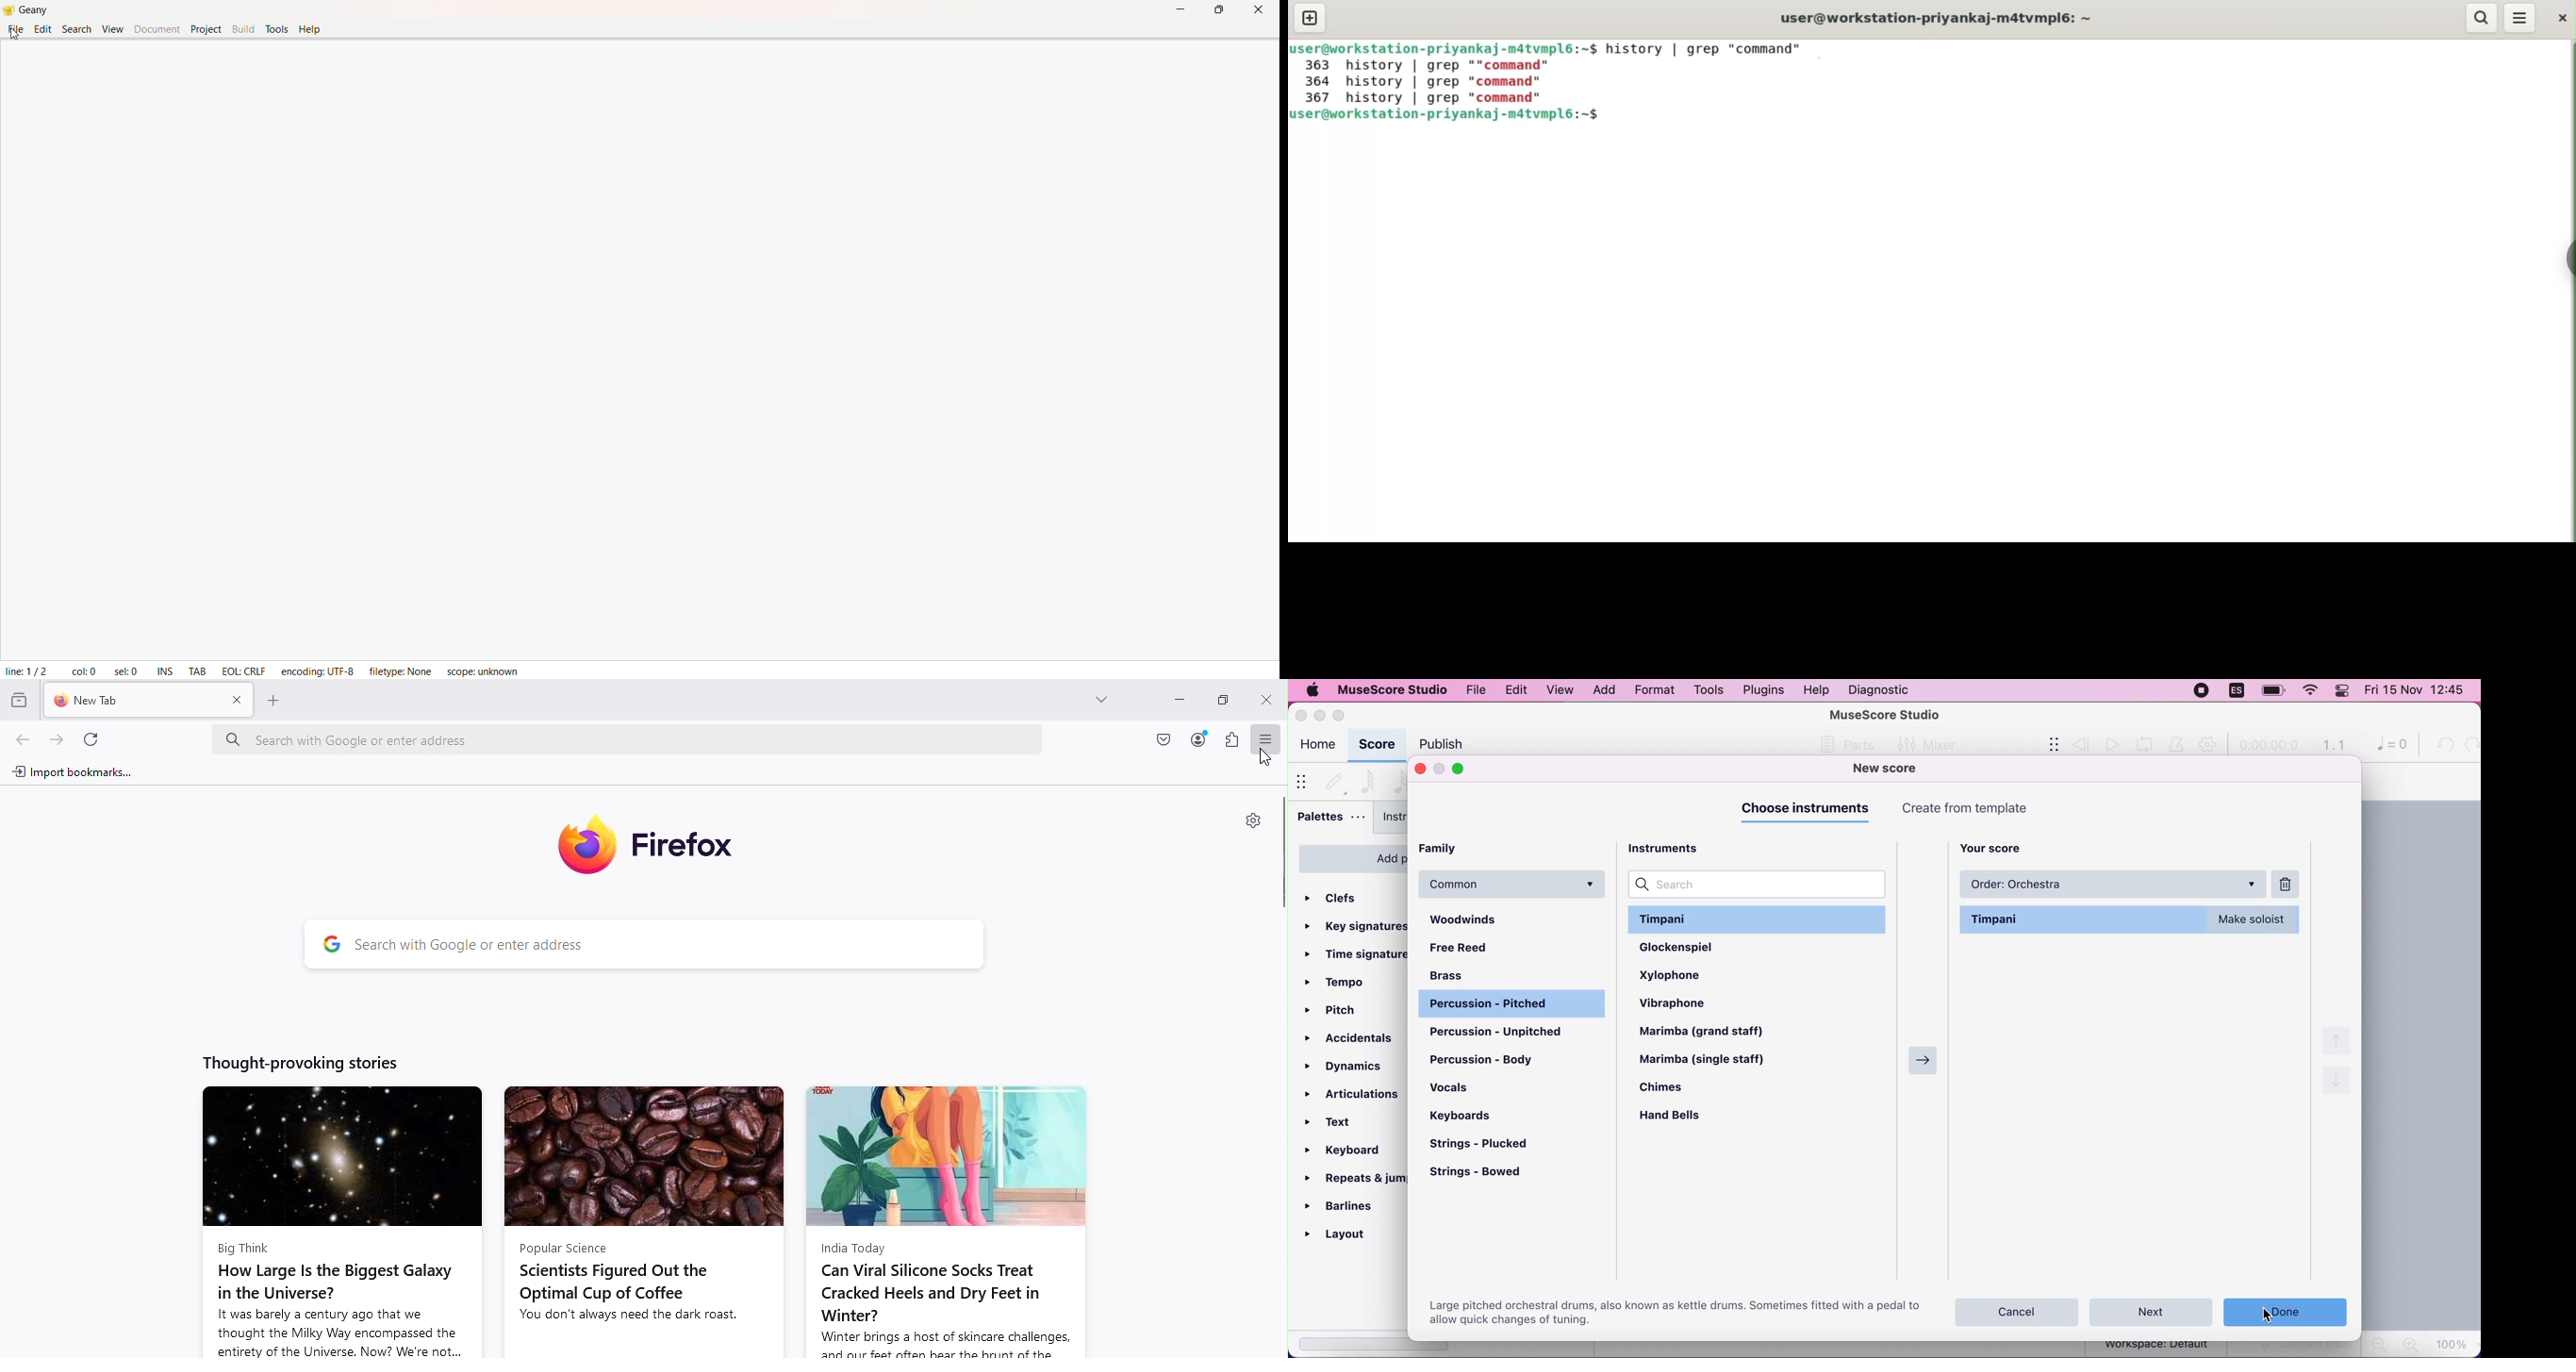 This screenshot has width=2576, height=1372. What do you see at coordinates (1986, 808) in the screenshot?
I see `create from templates` at bounding box center [1986, 808].